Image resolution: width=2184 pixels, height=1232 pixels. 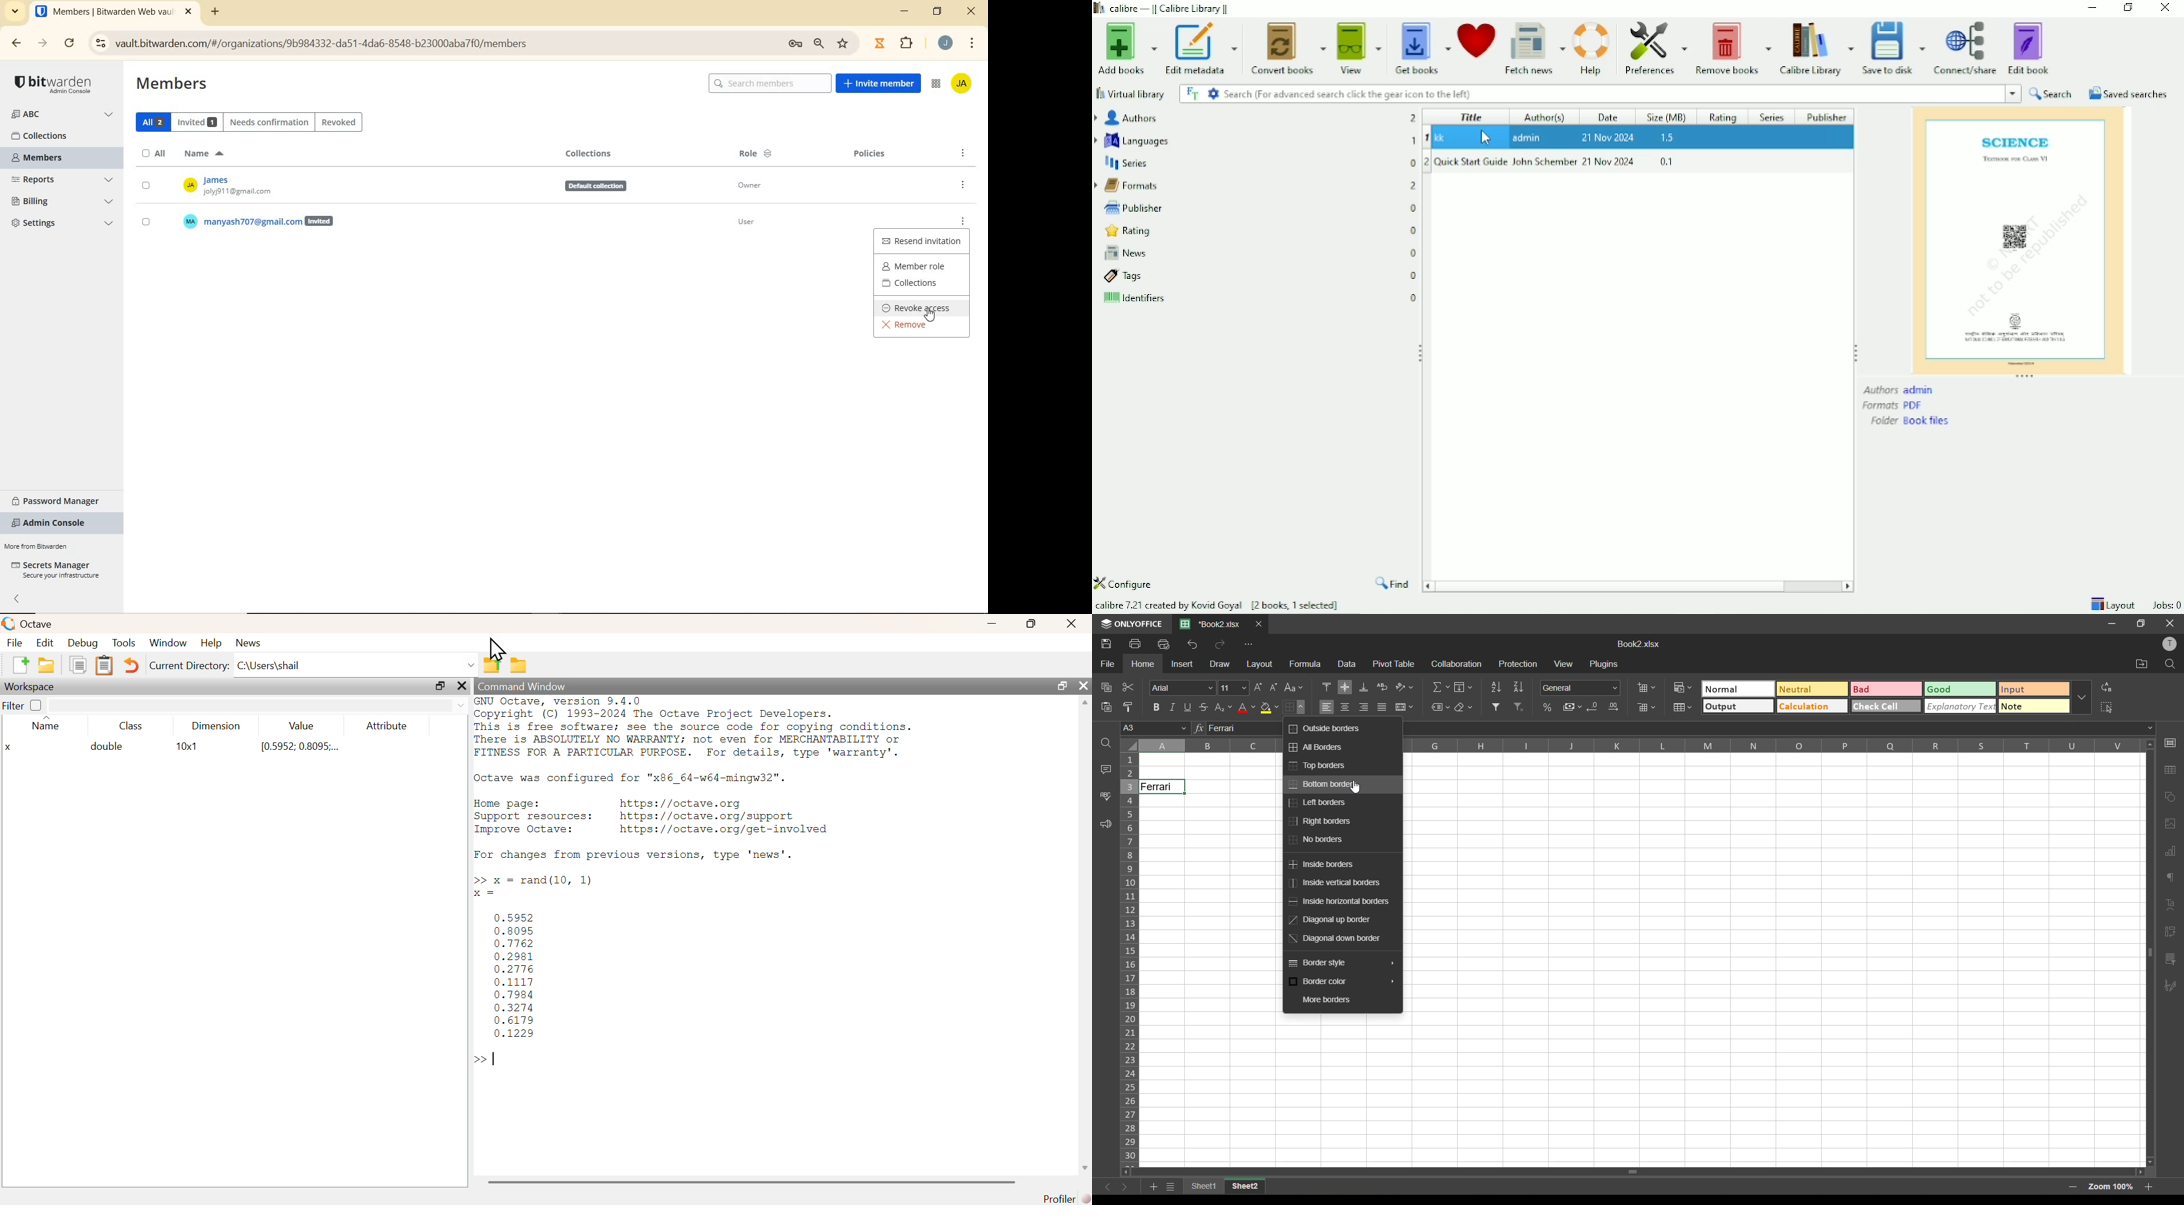 I want to click on 0, so click(x=1414, y=208).